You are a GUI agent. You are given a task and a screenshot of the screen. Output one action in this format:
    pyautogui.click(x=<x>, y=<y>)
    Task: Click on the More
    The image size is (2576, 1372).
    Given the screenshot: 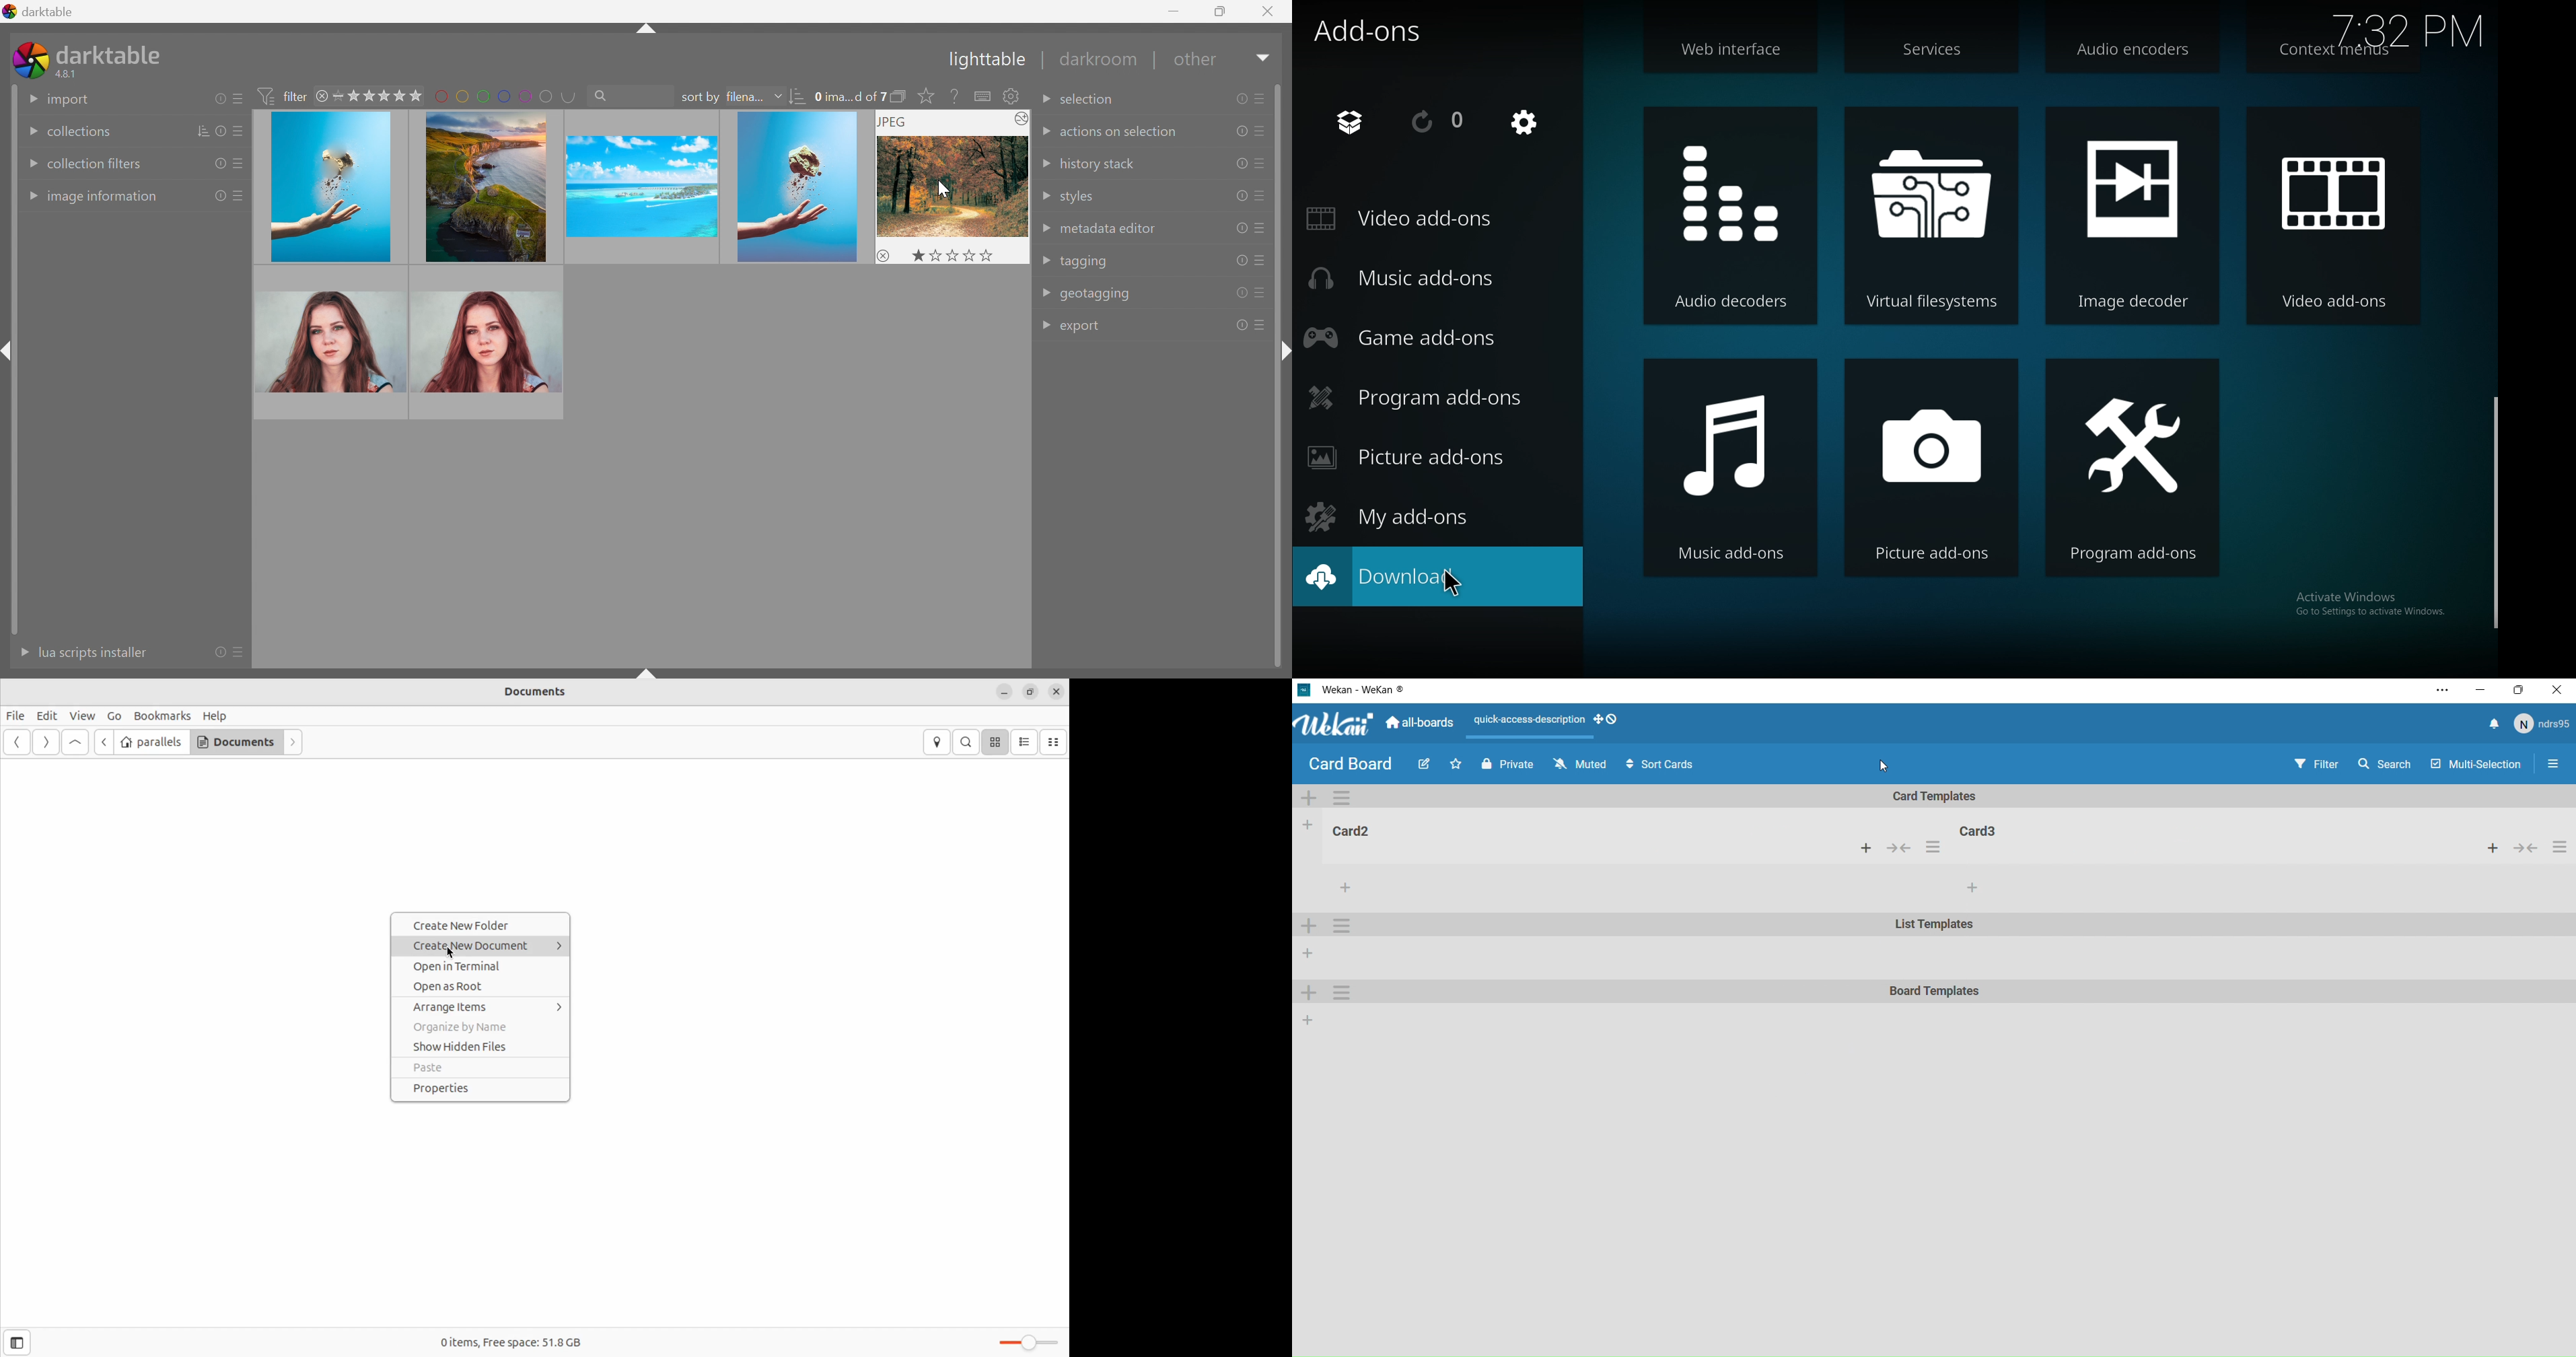 What is the action you would take?
    pyautogui.click(x=20, y=652)
    